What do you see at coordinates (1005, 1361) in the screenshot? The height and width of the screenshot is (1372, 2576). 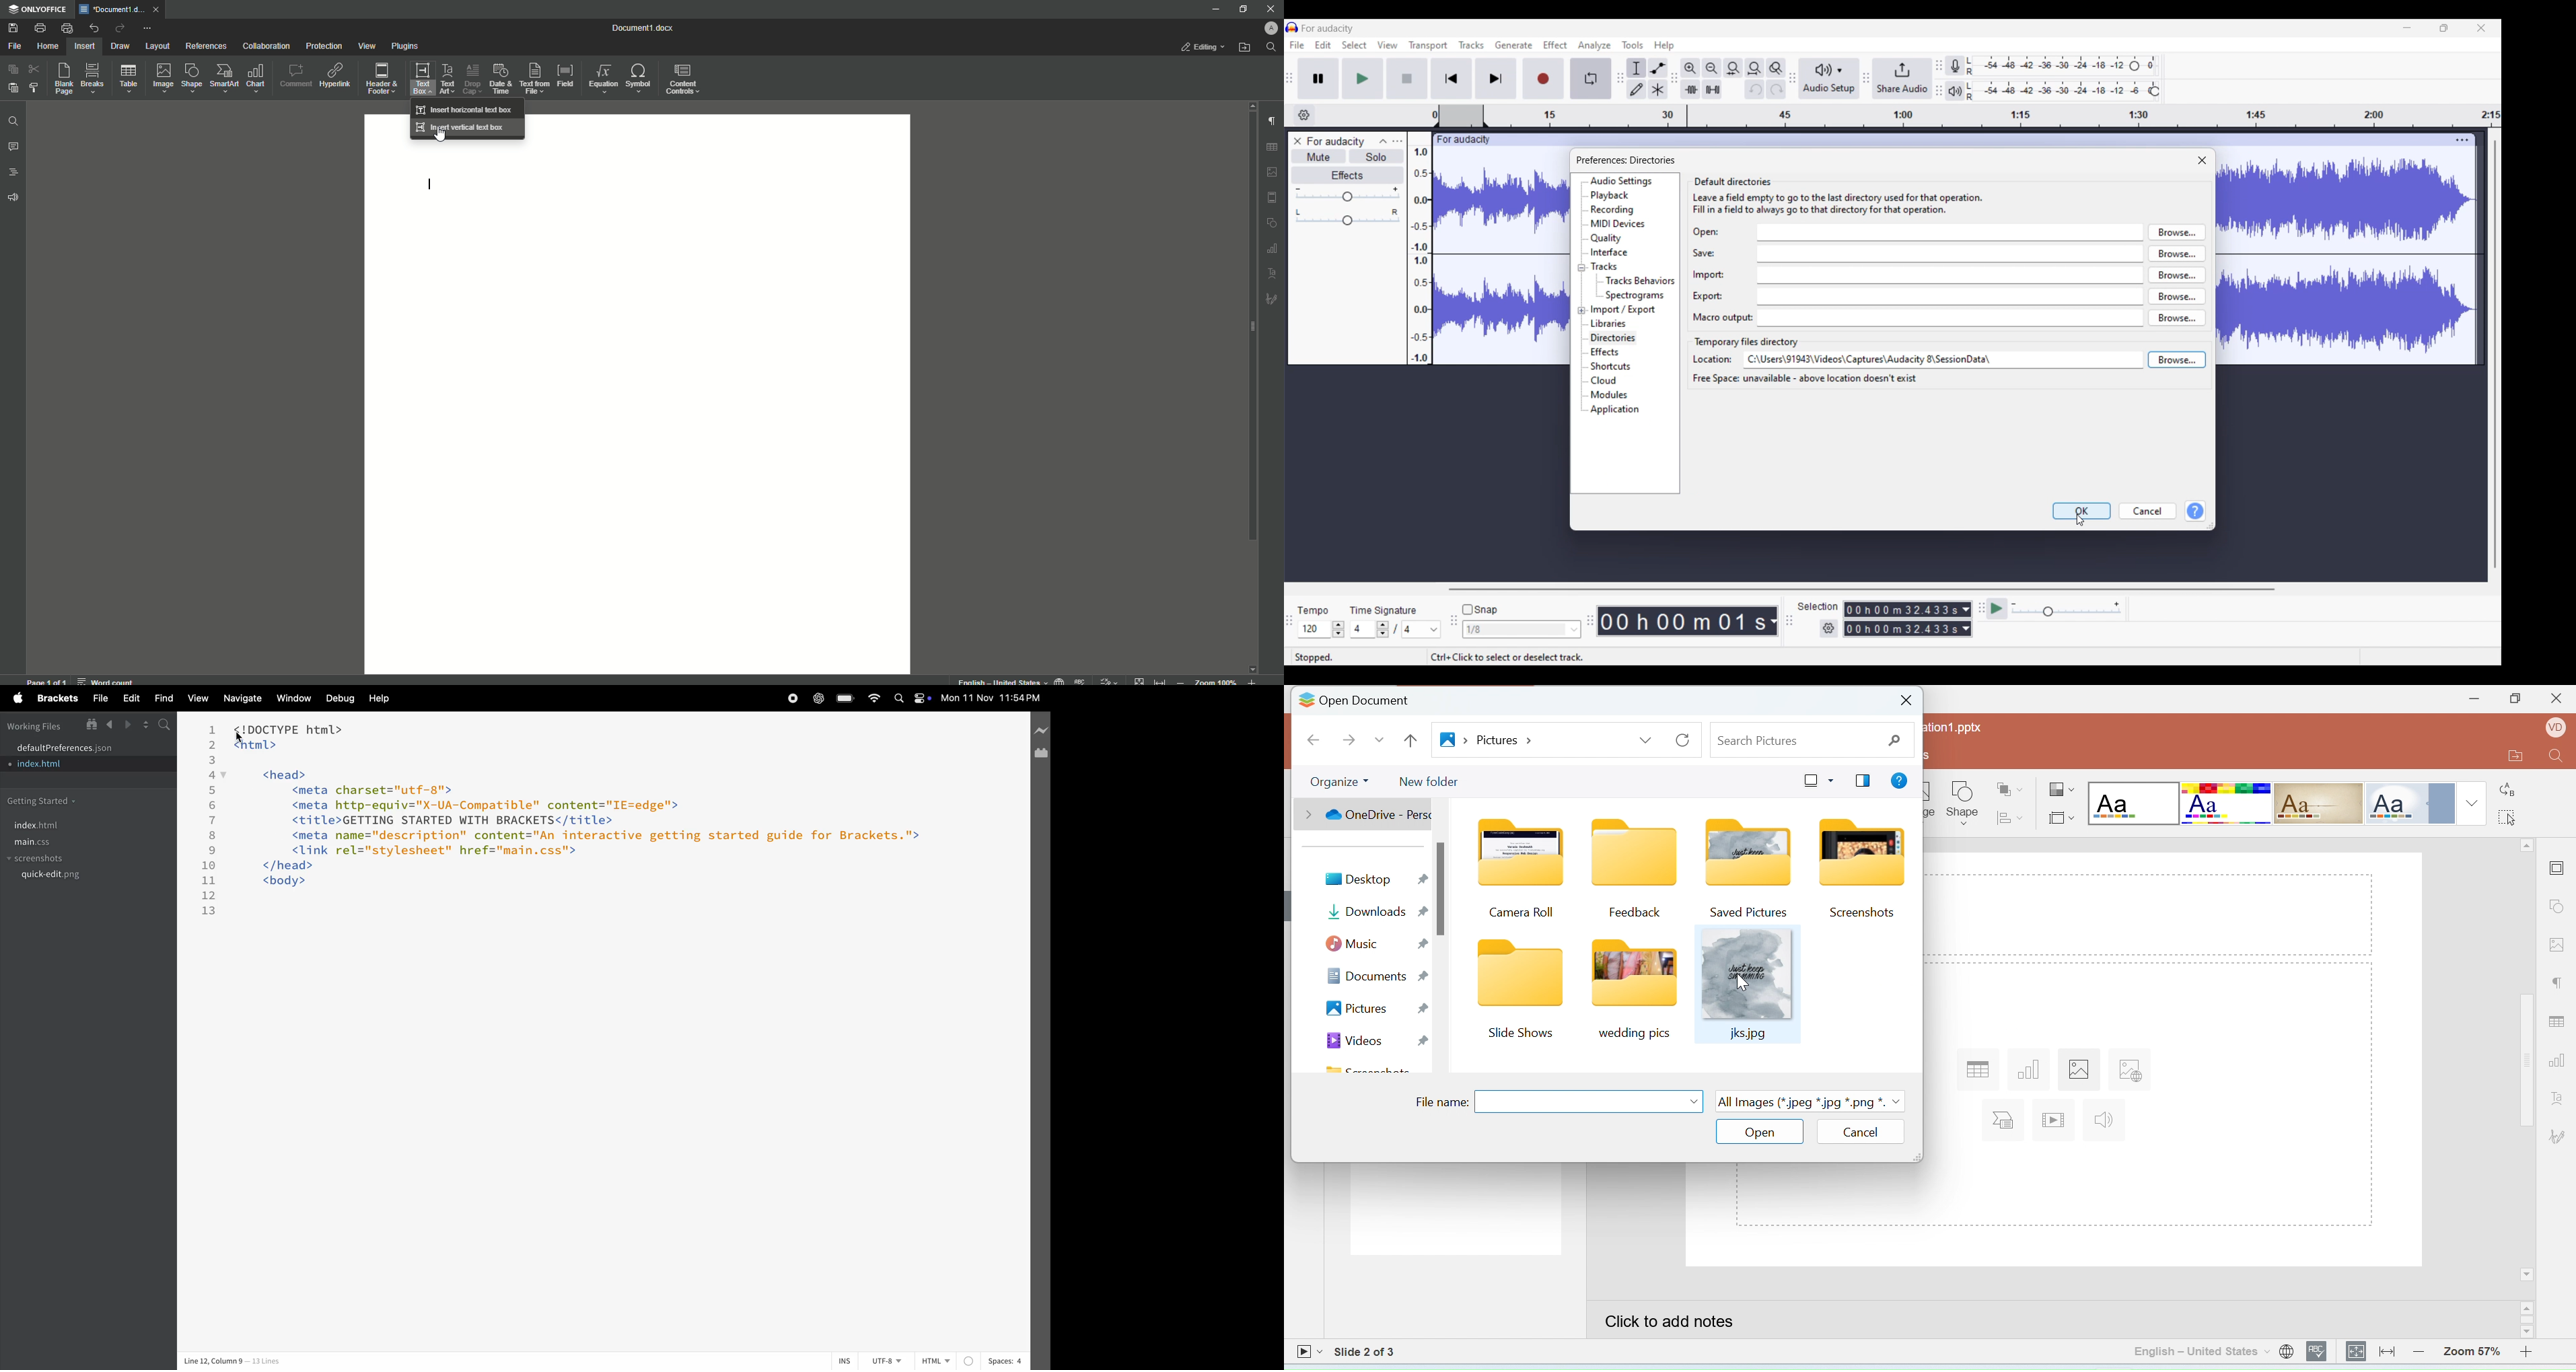 I see `spaces` at bounding box center [1005, 1361].